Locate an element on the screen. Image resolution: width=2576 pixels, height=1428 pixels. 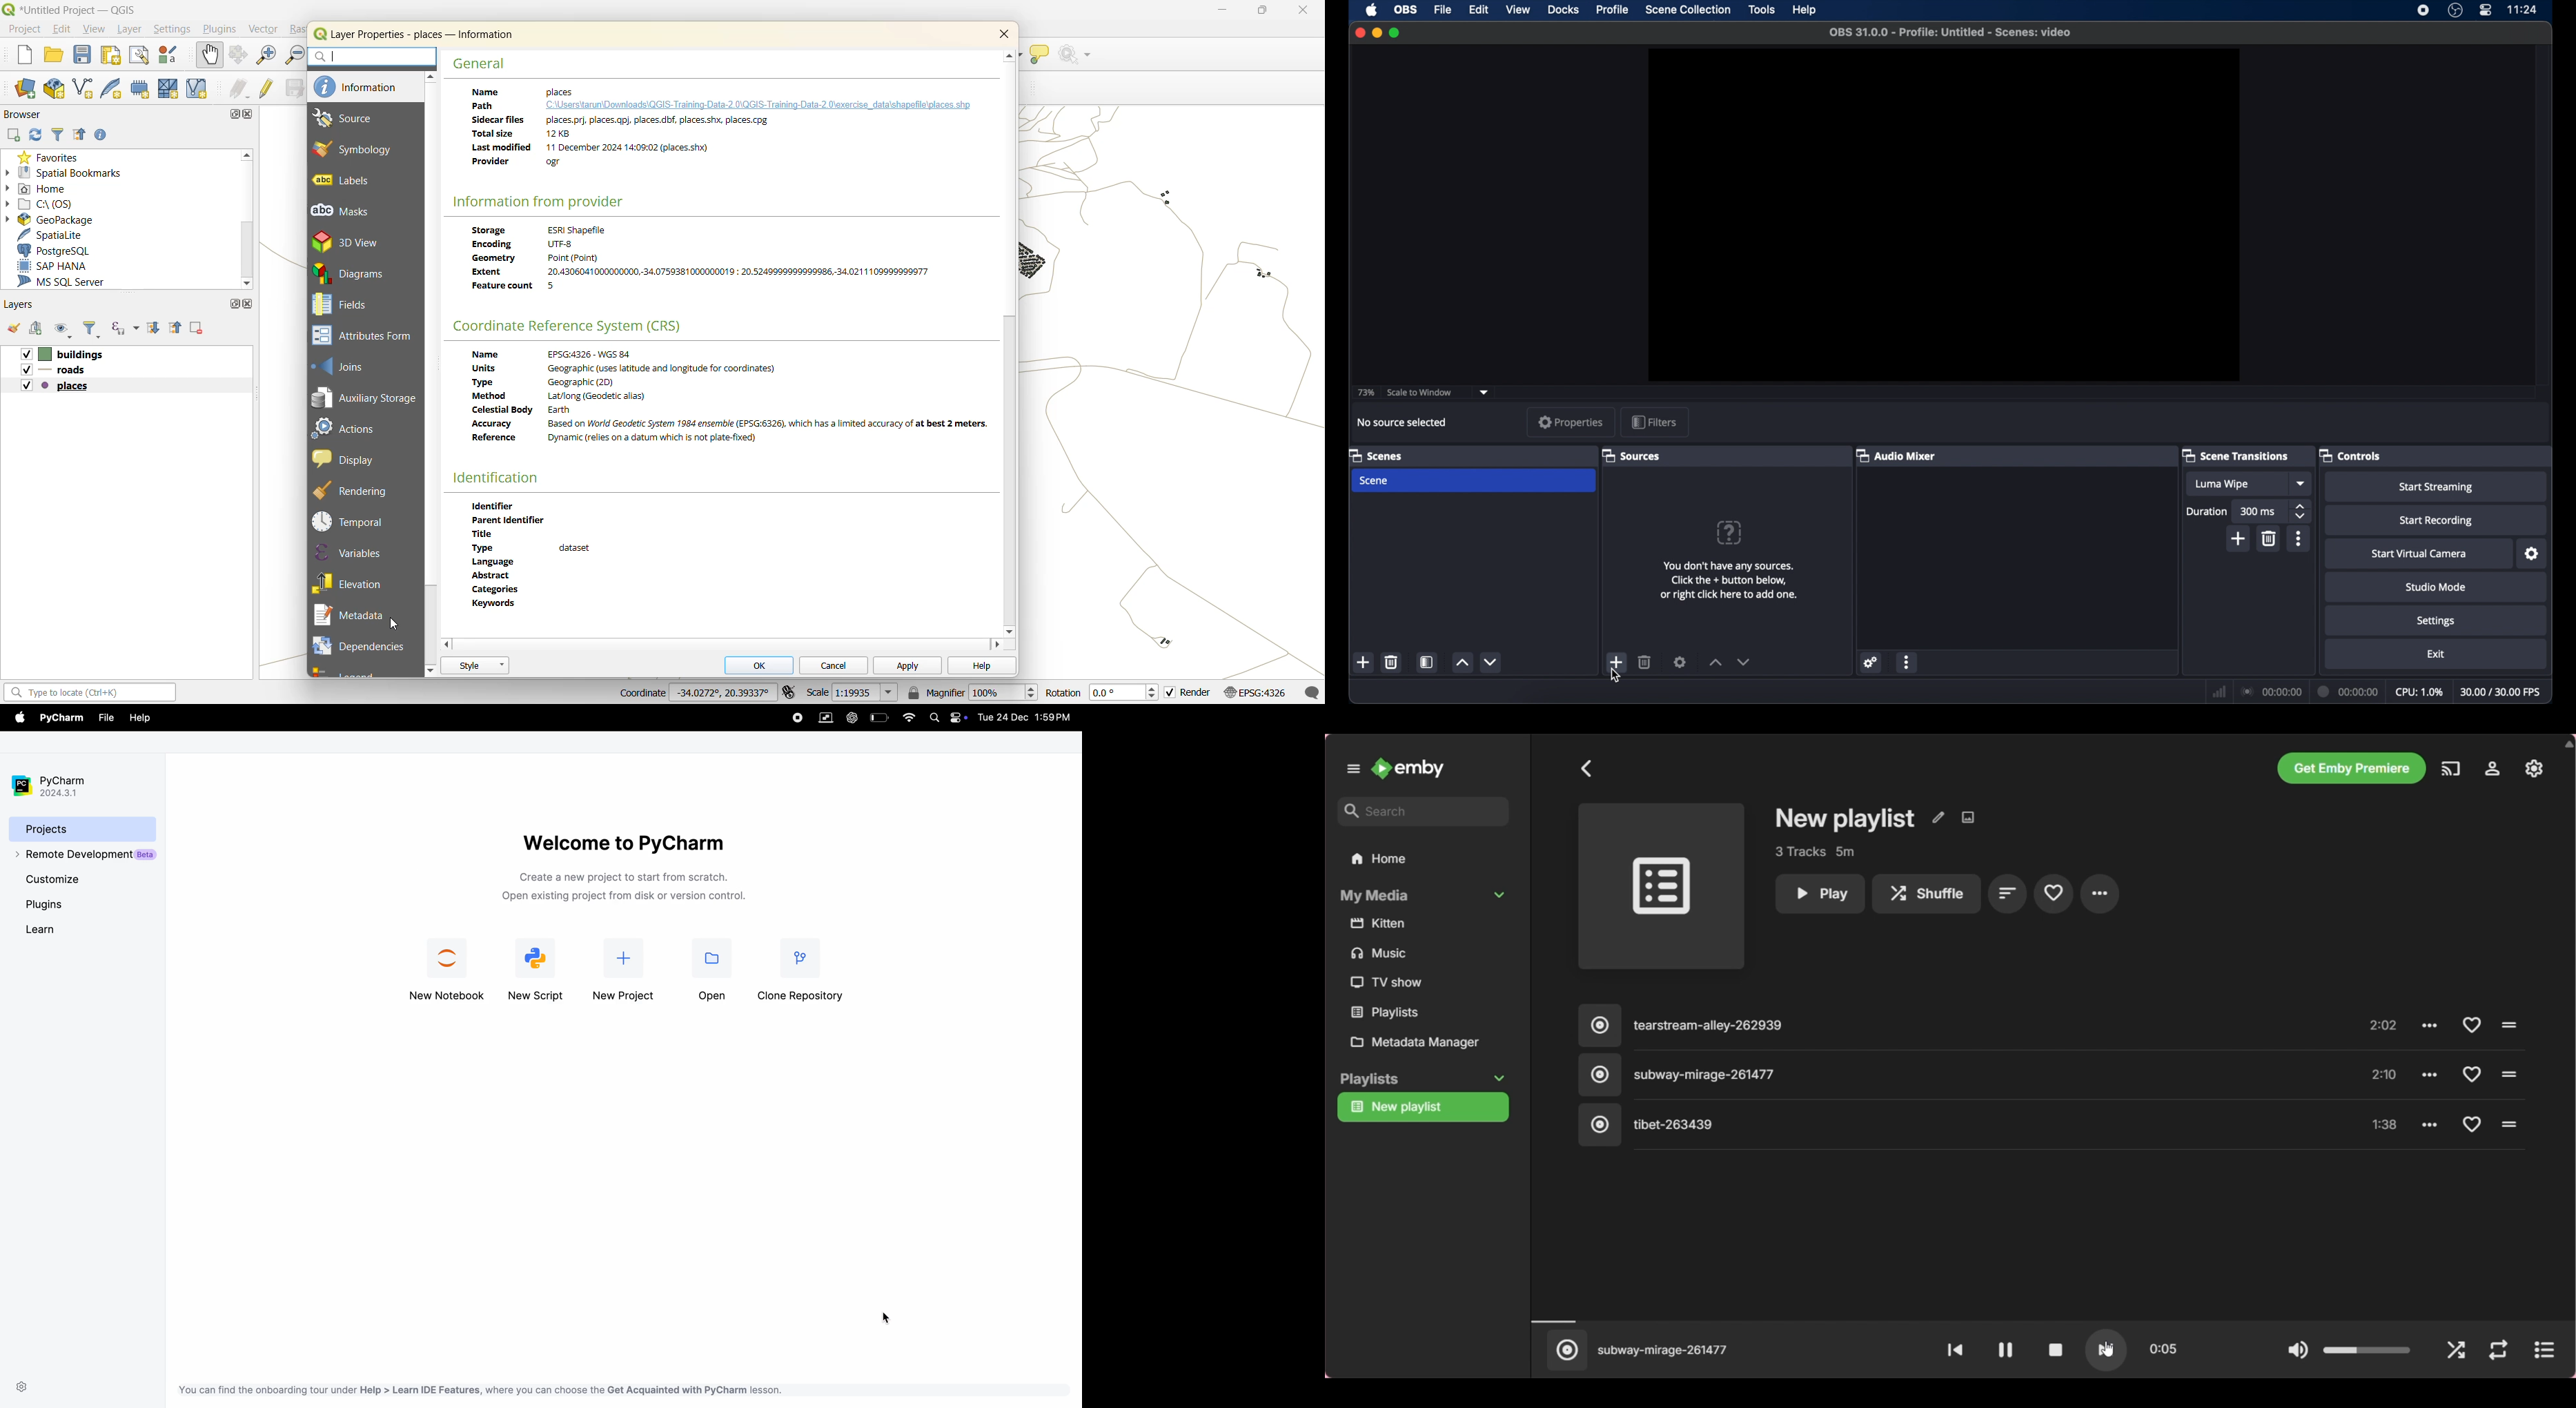
elevation is located at coordinates (356, 585).